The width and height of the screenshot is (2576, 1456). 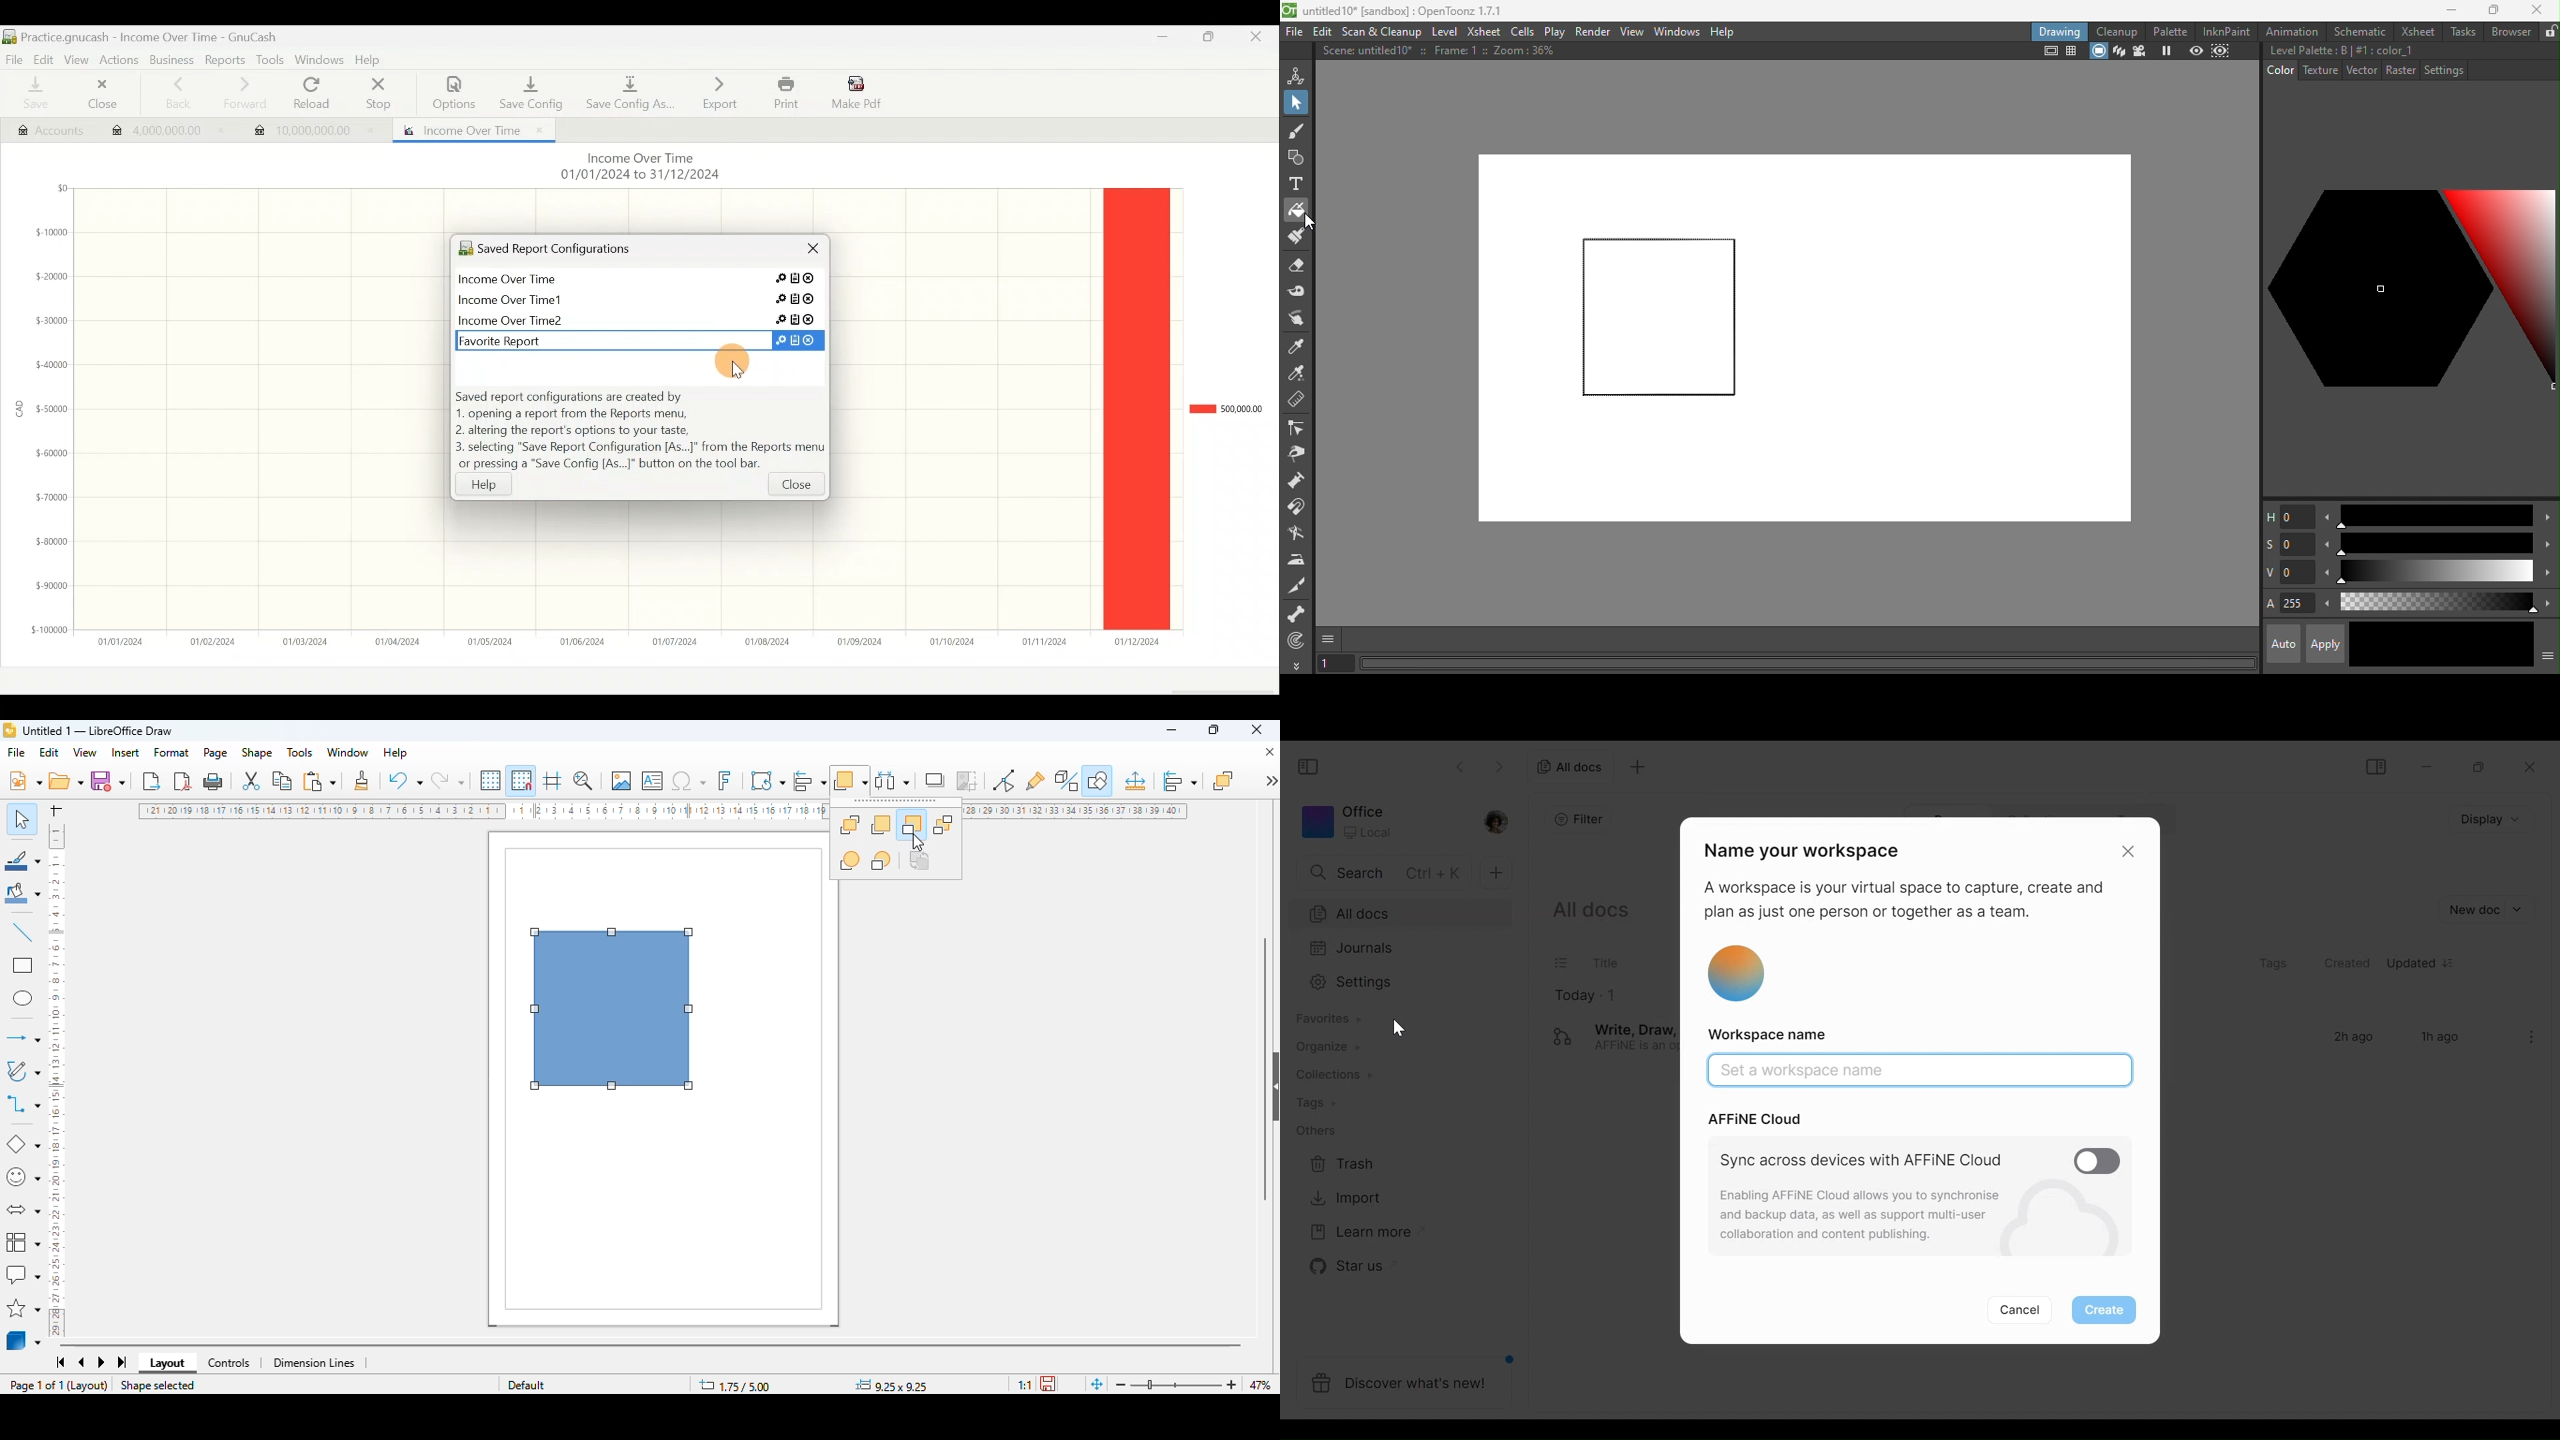 What do you see at coordinates (252, 781) in the screenshot?
I see `cut` at bounding box center [252, 781].